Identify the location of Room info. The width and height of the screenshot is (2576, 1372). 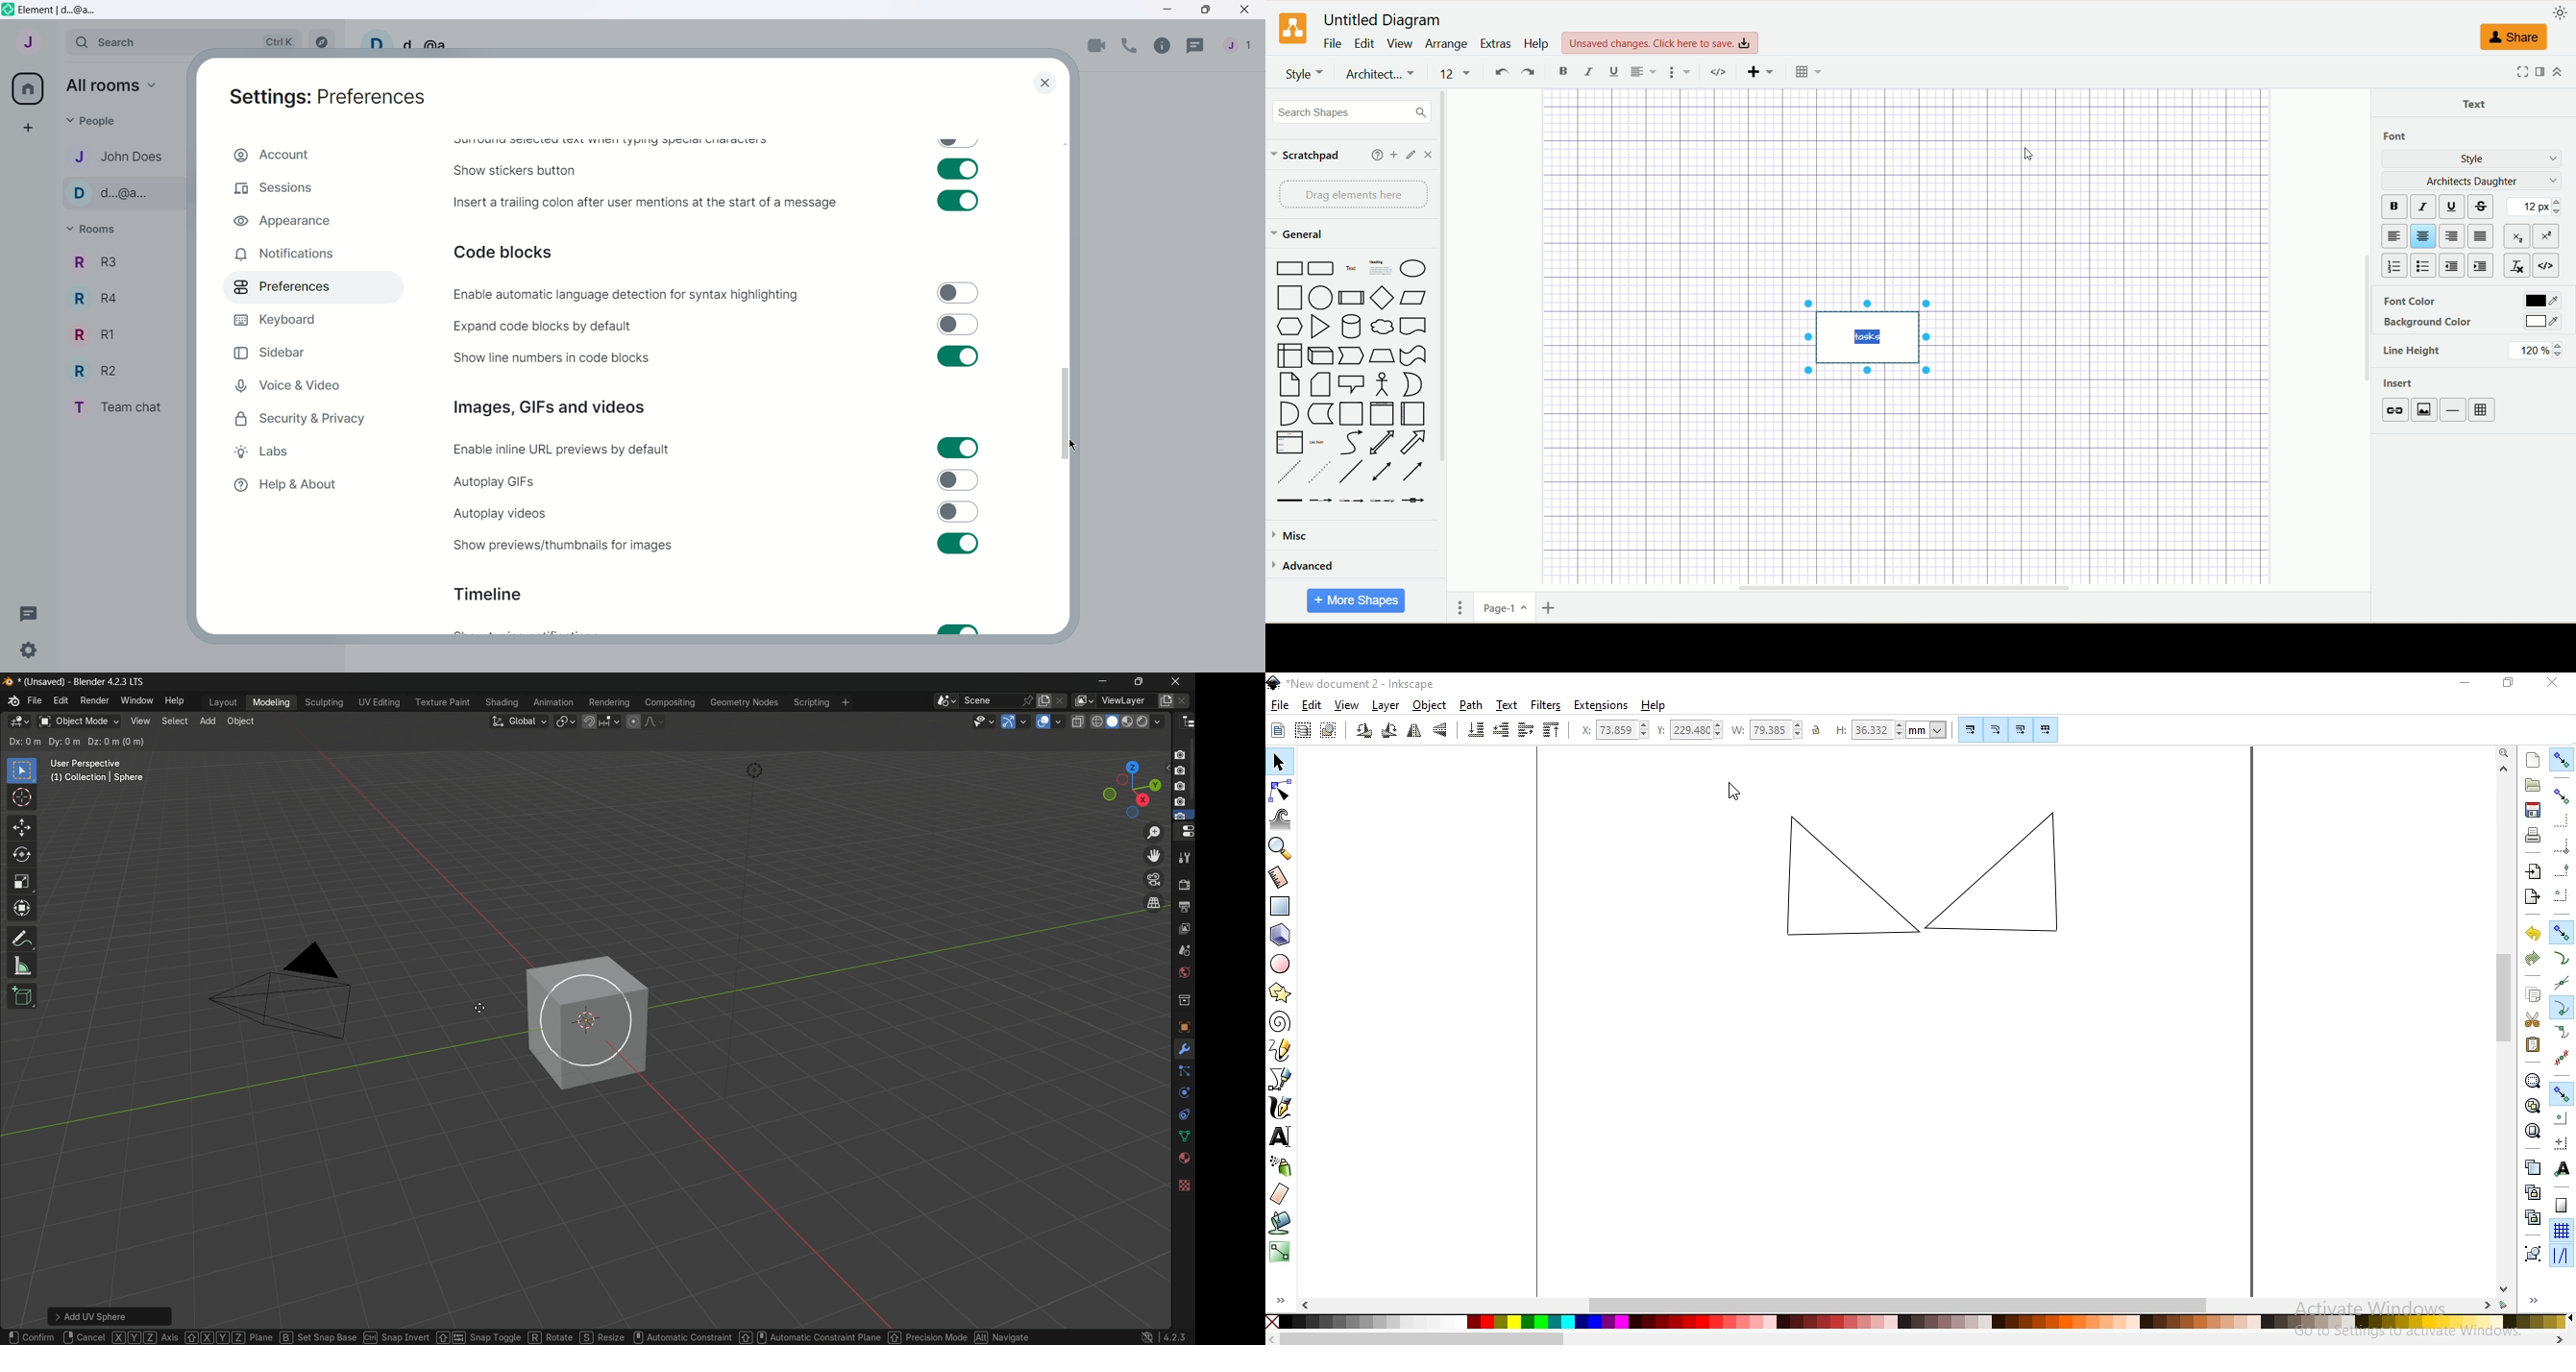
(1163, 47).